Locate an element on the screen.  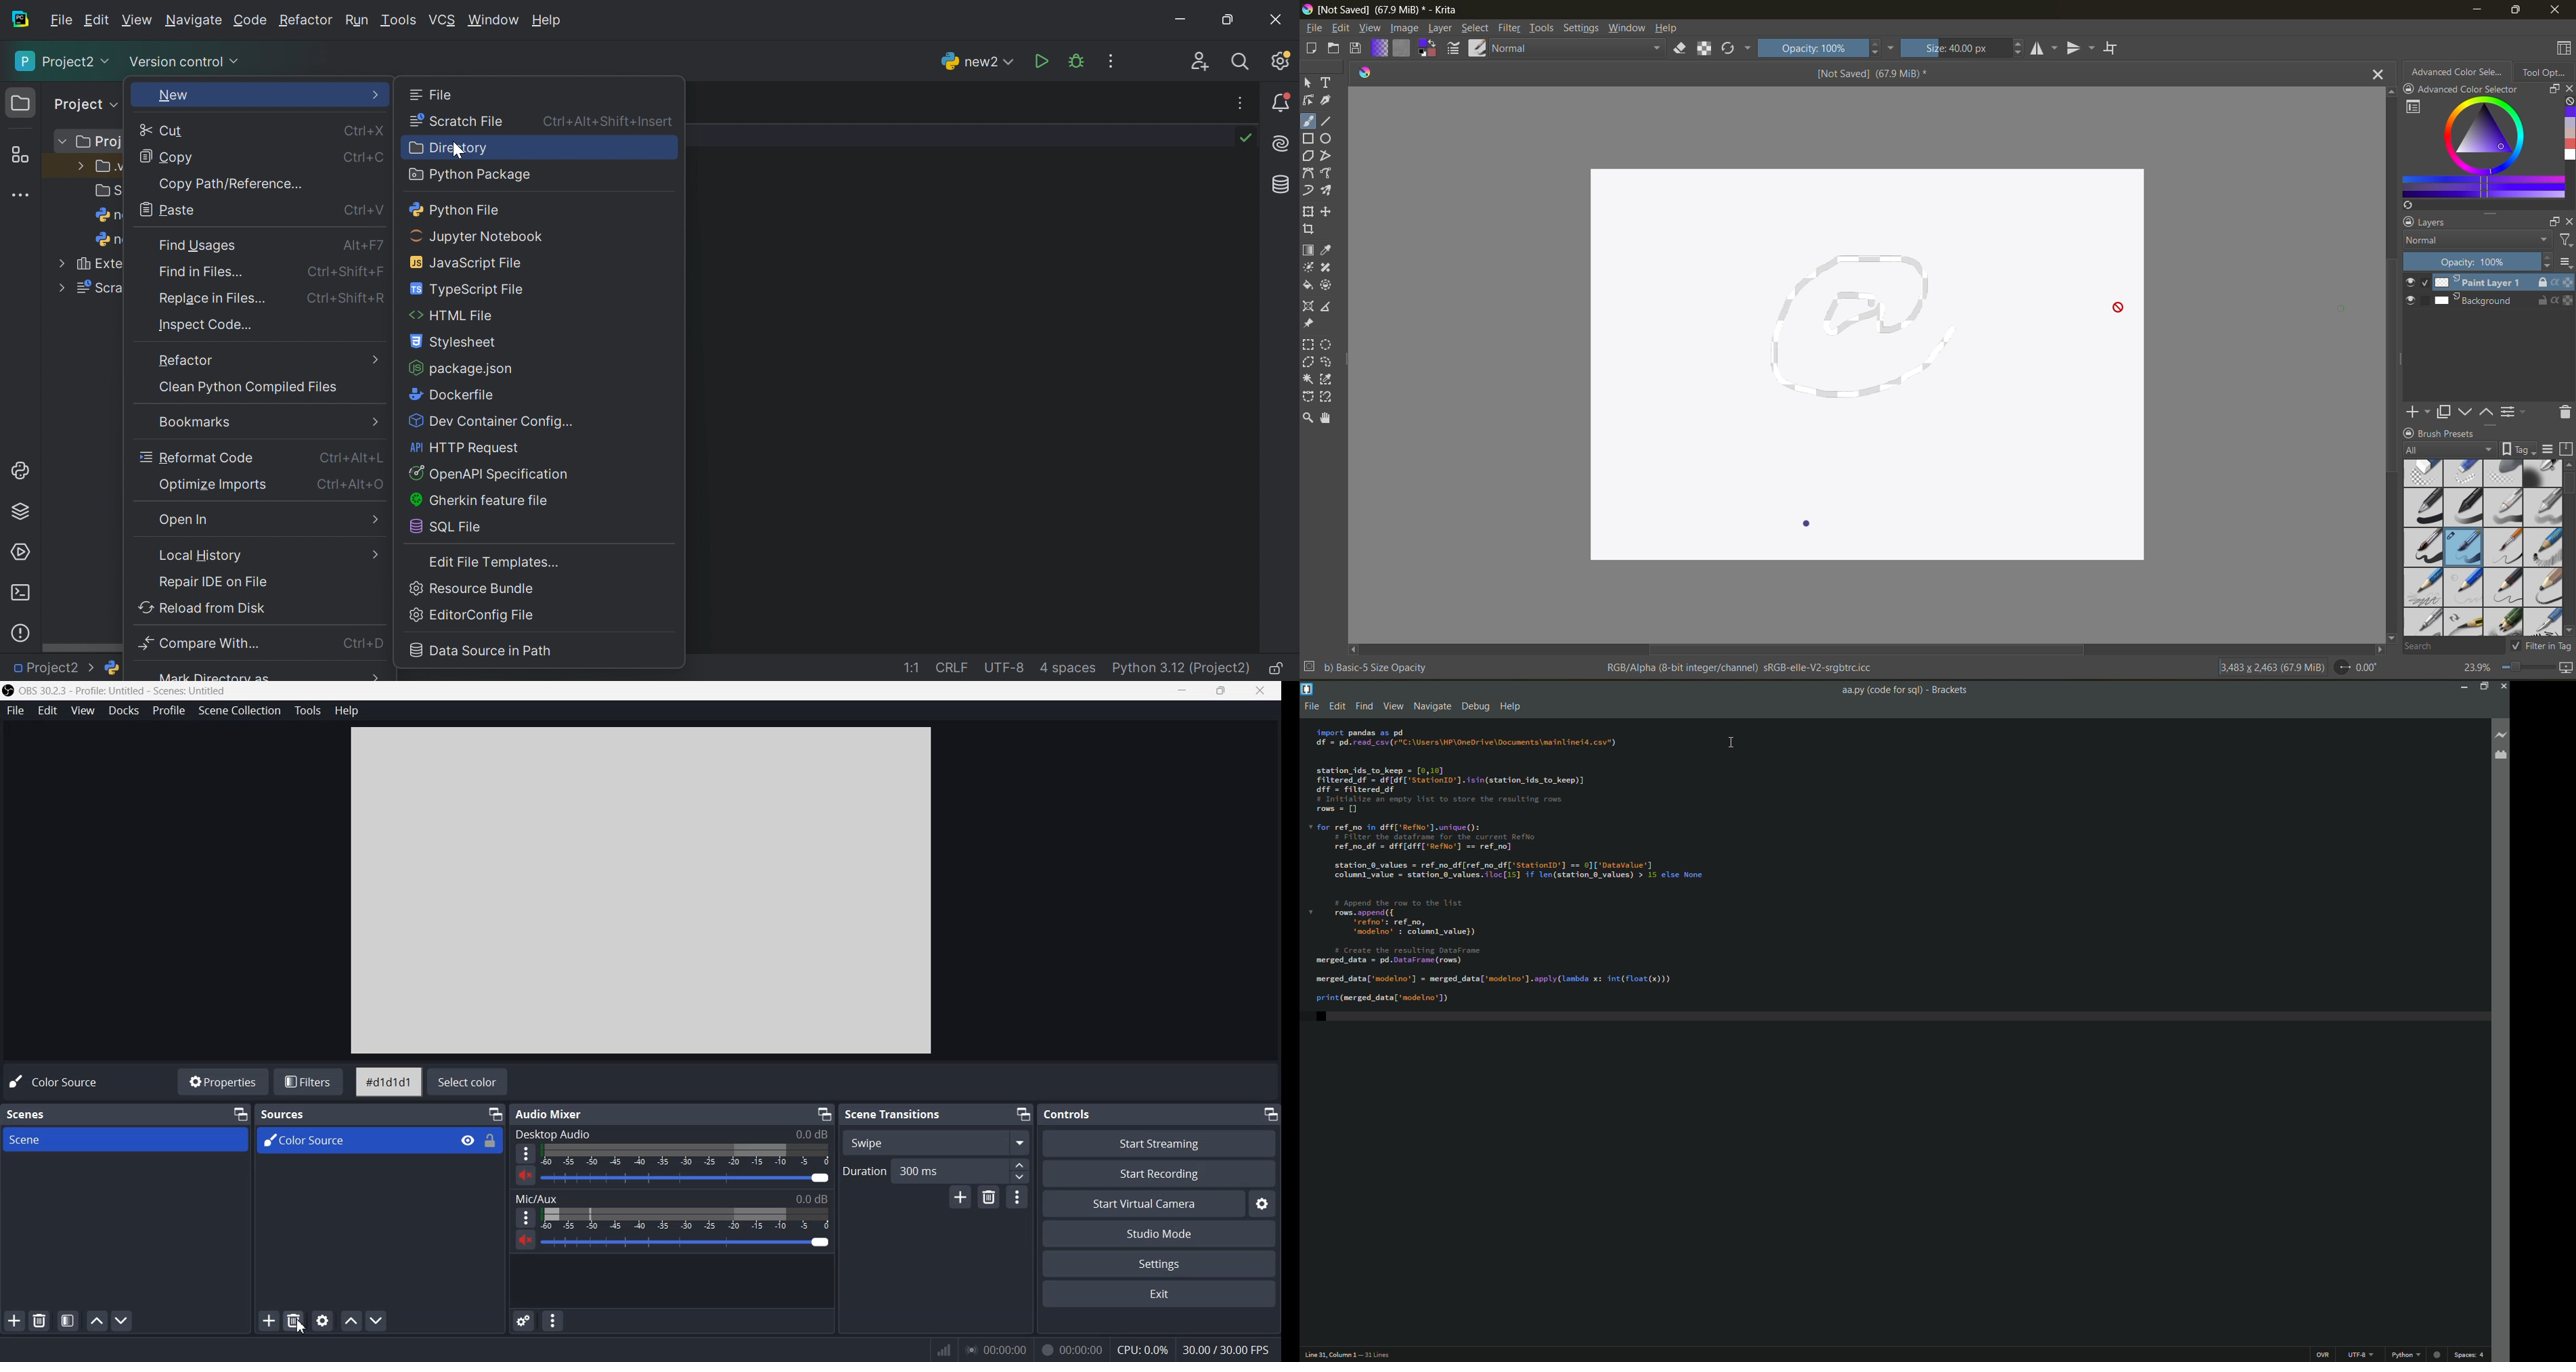
Unmute/ Mute is located at coordinates (525, 1240).